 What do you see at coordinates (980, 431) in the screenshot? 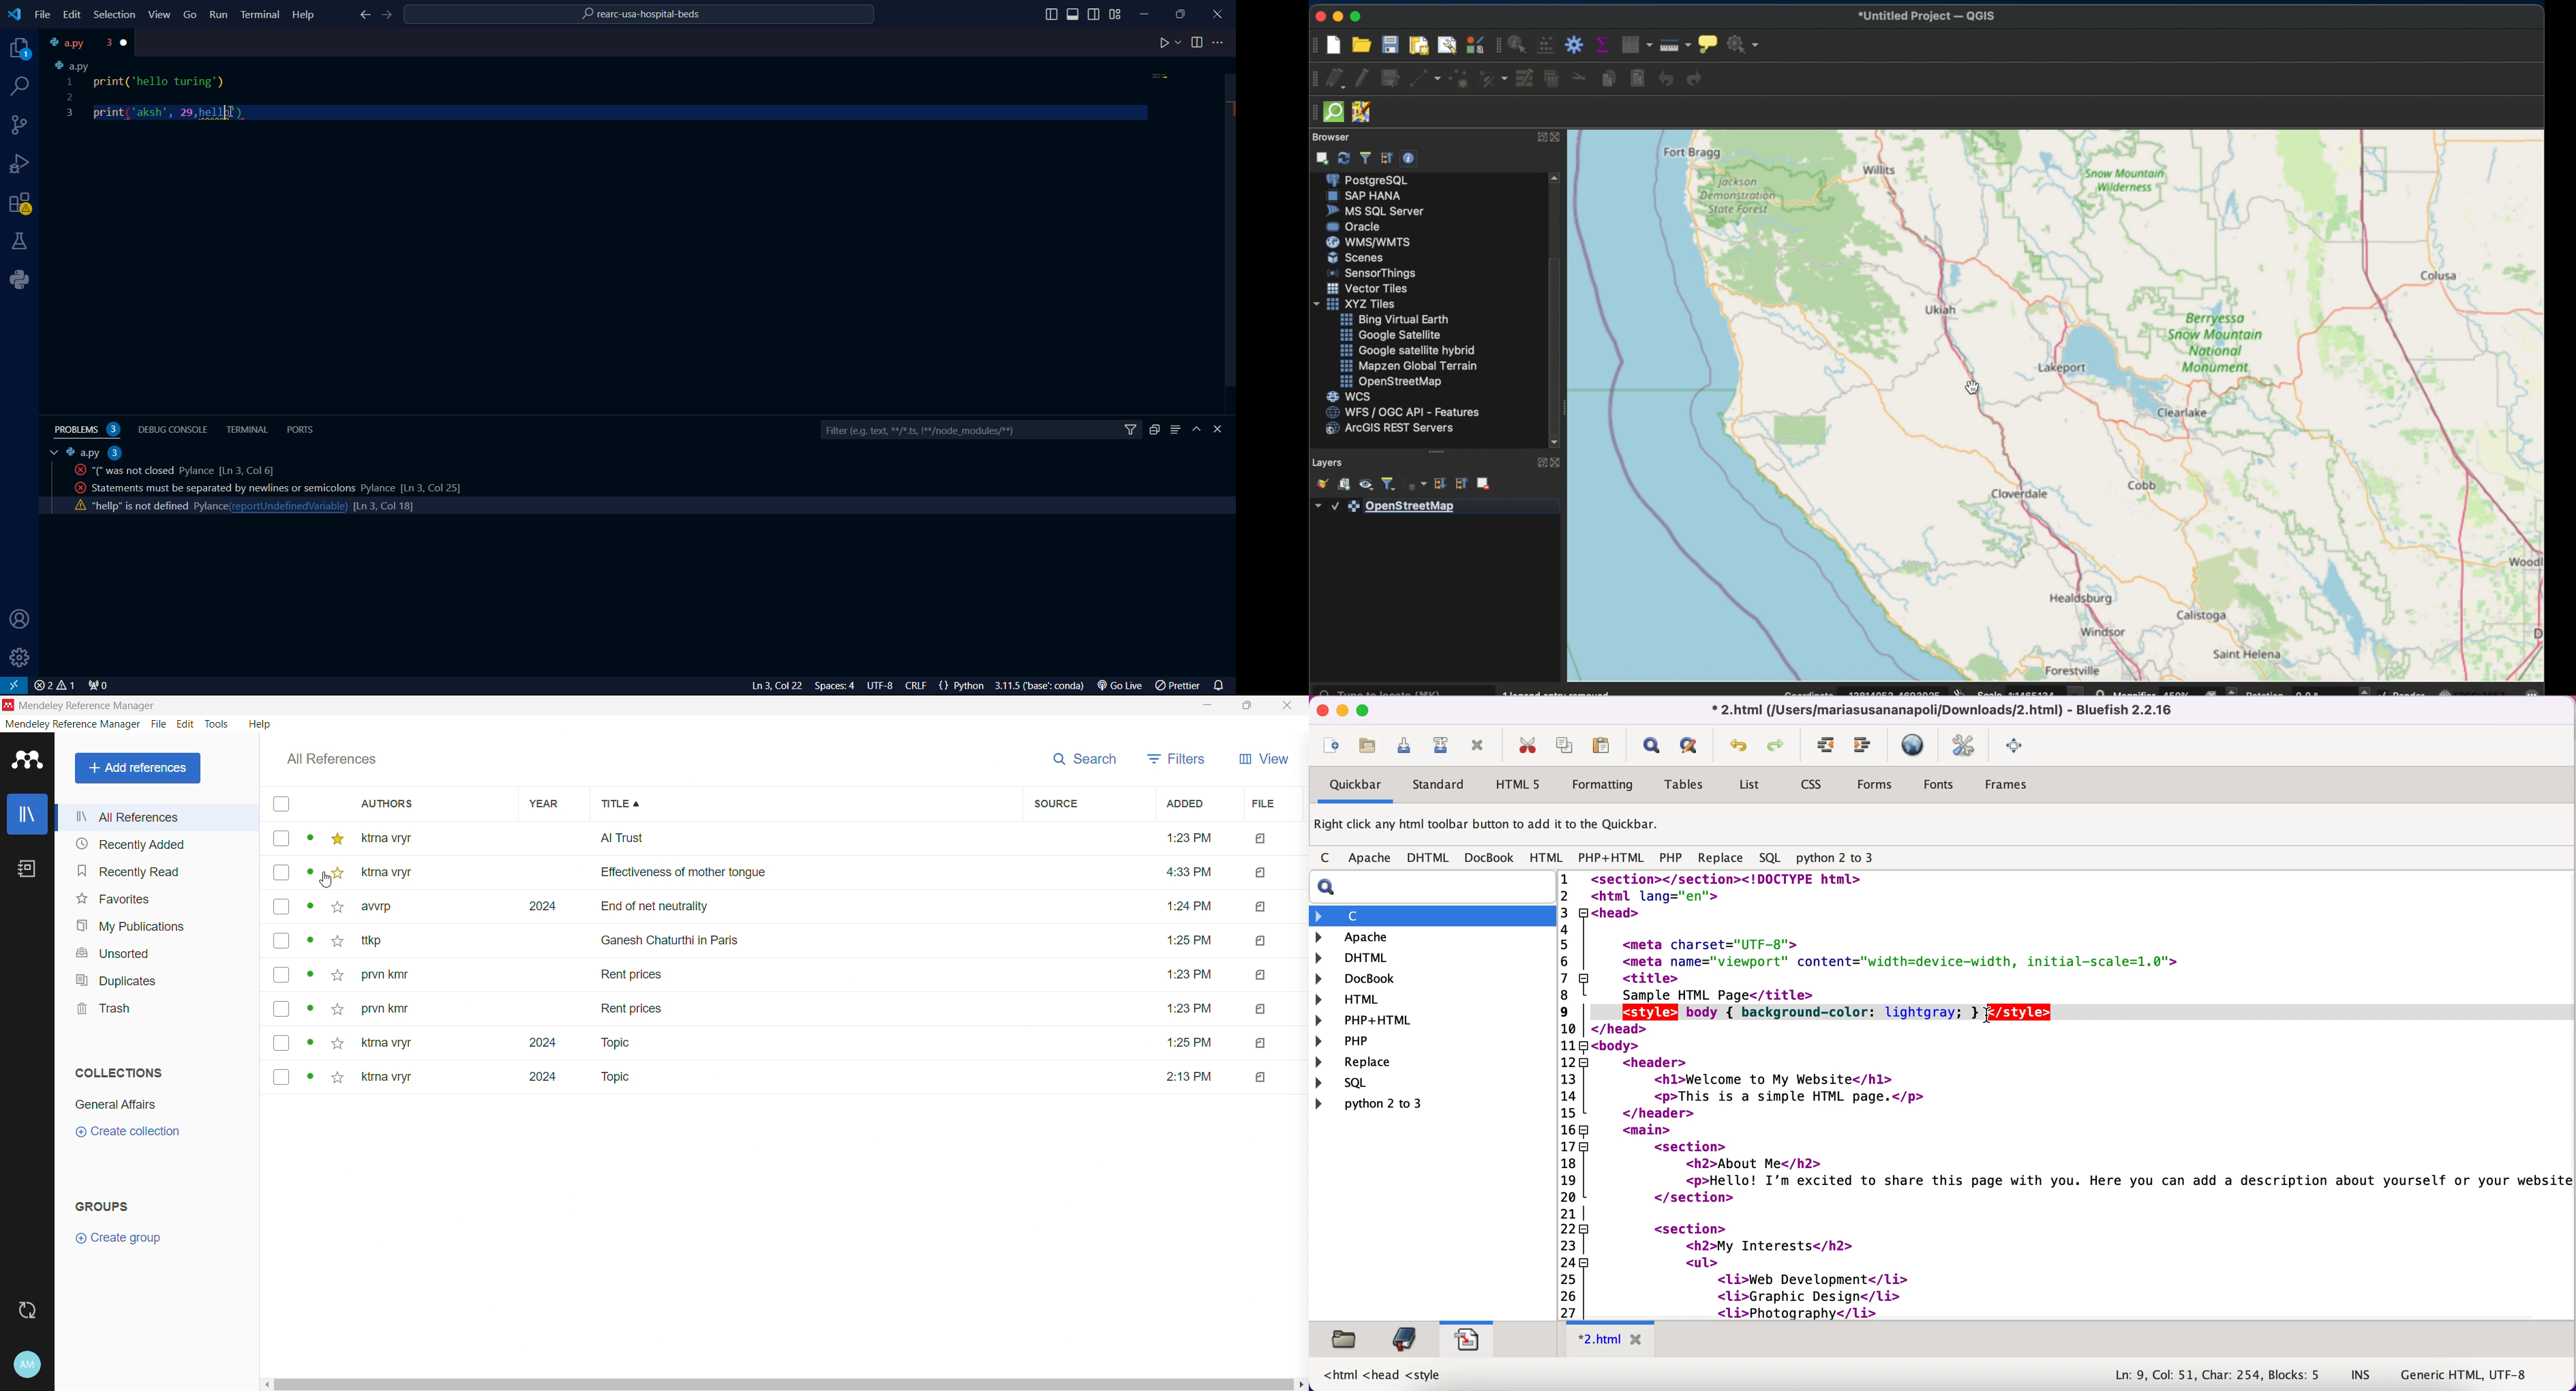
I see `filter bar` at bounding box center [980, 431].